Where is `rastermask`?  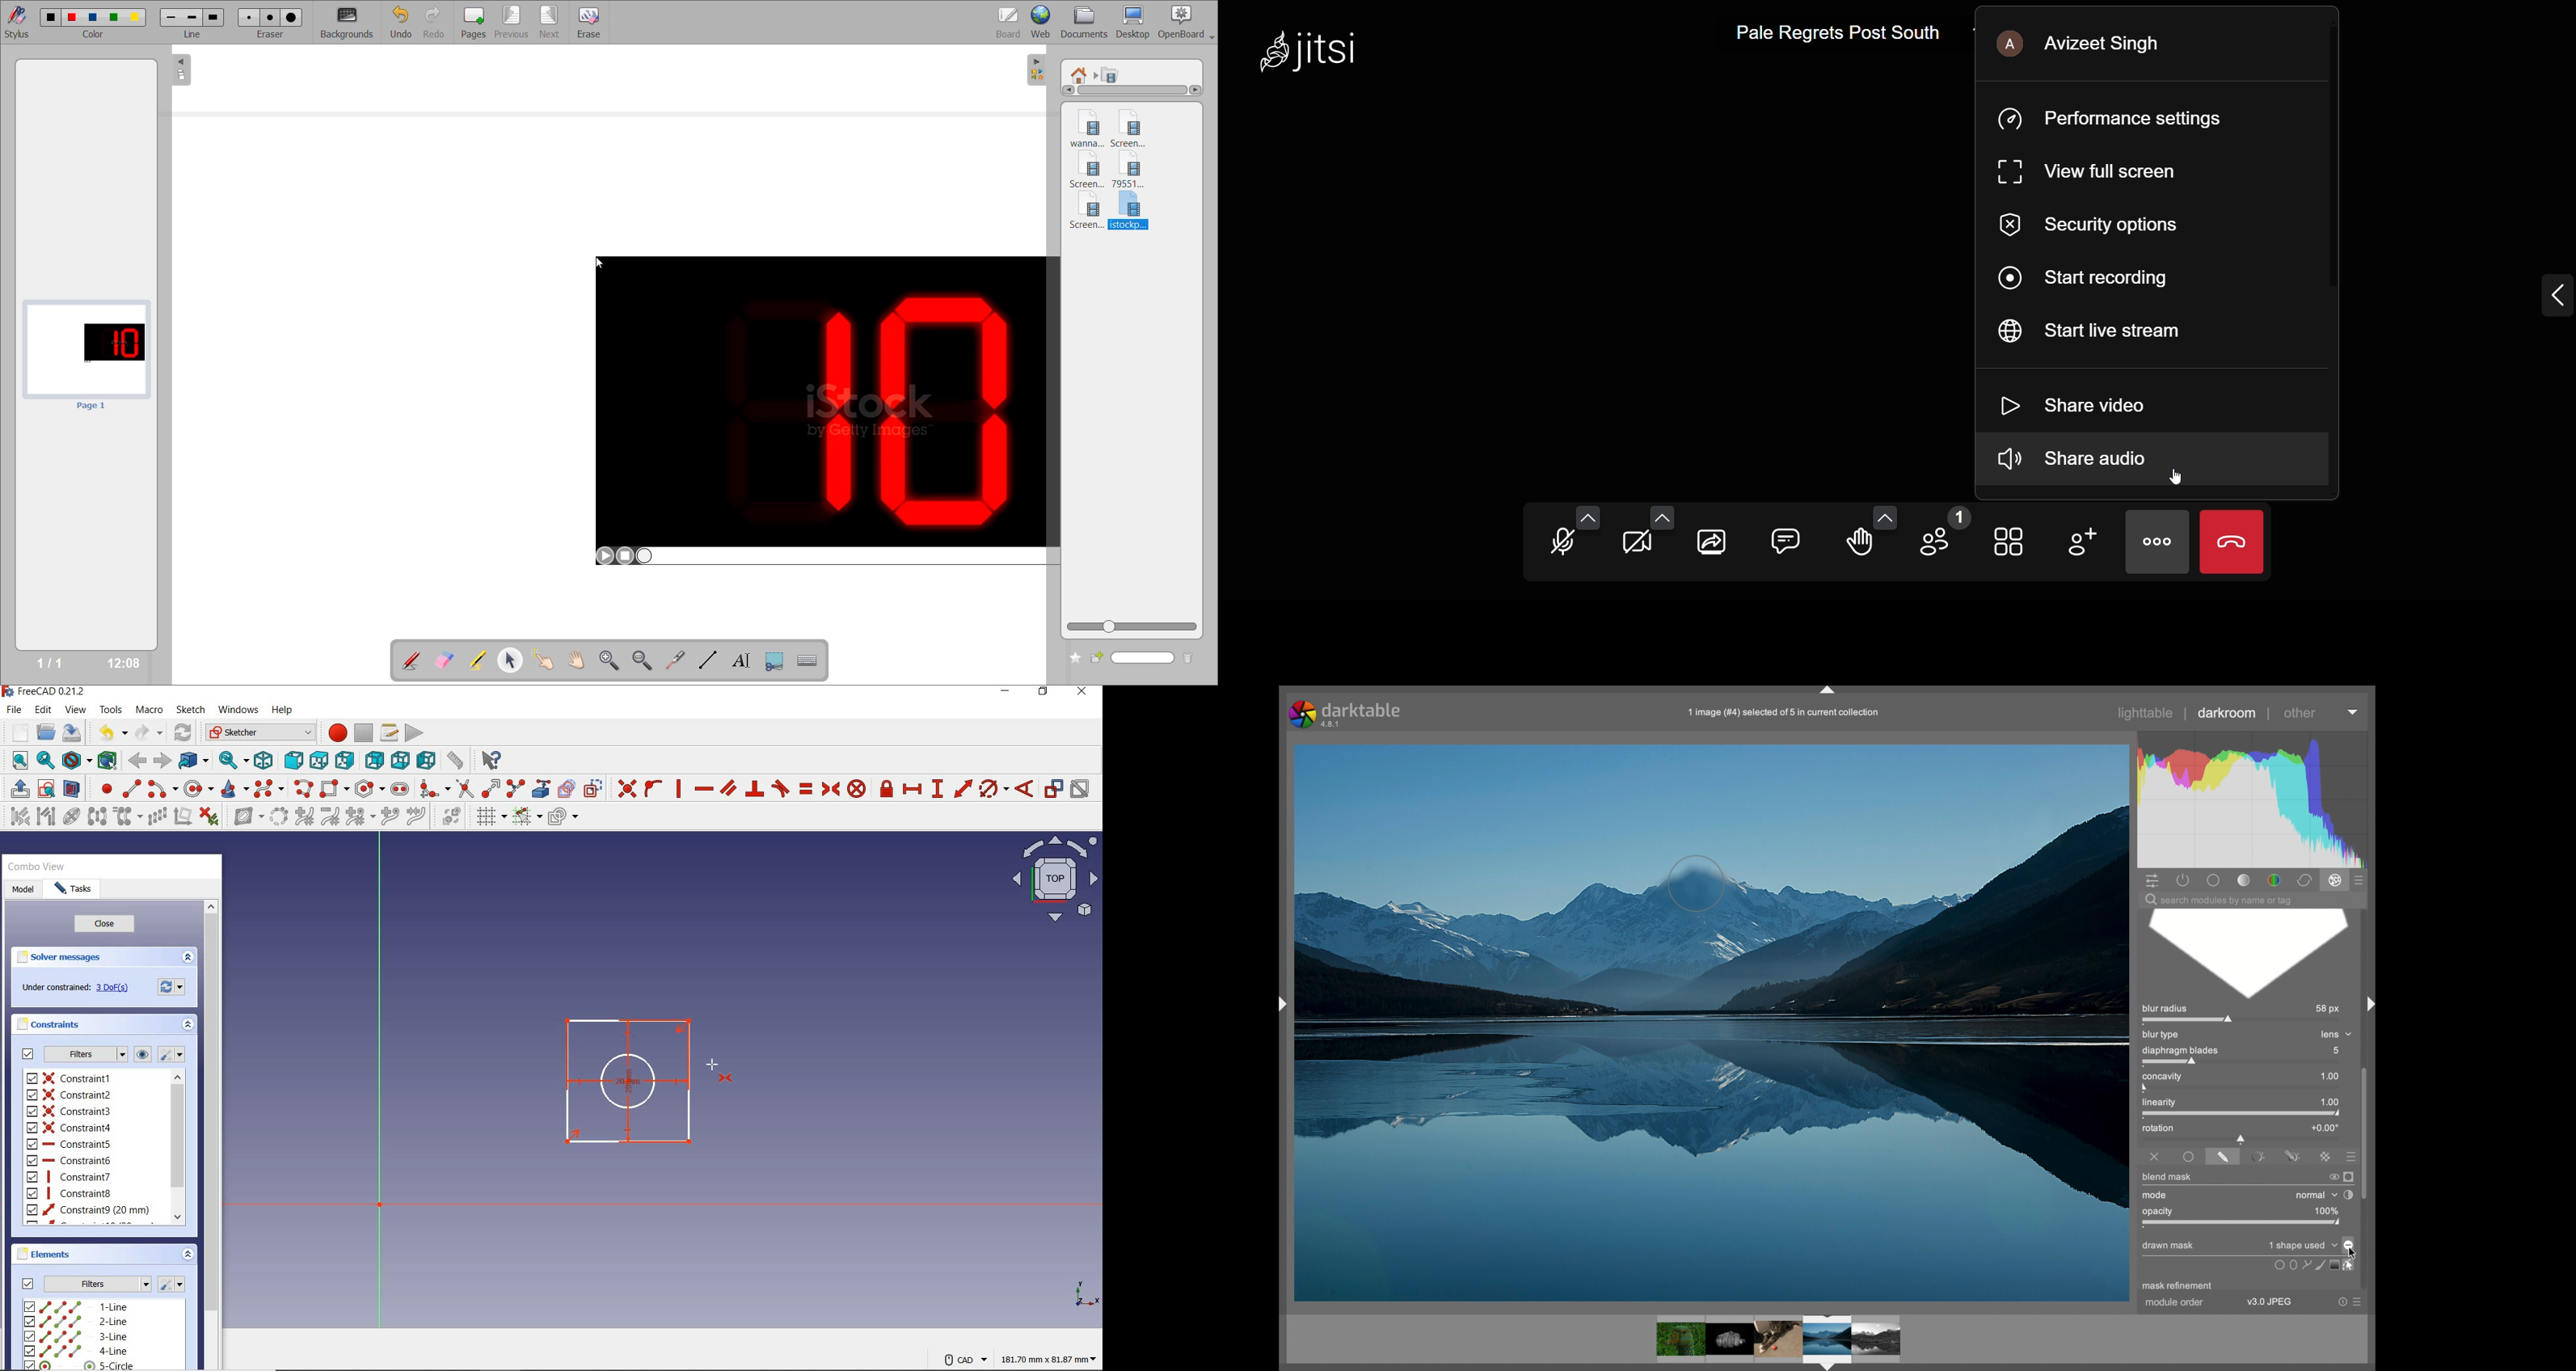
rastermask is located at coordinates (2325, 1155).